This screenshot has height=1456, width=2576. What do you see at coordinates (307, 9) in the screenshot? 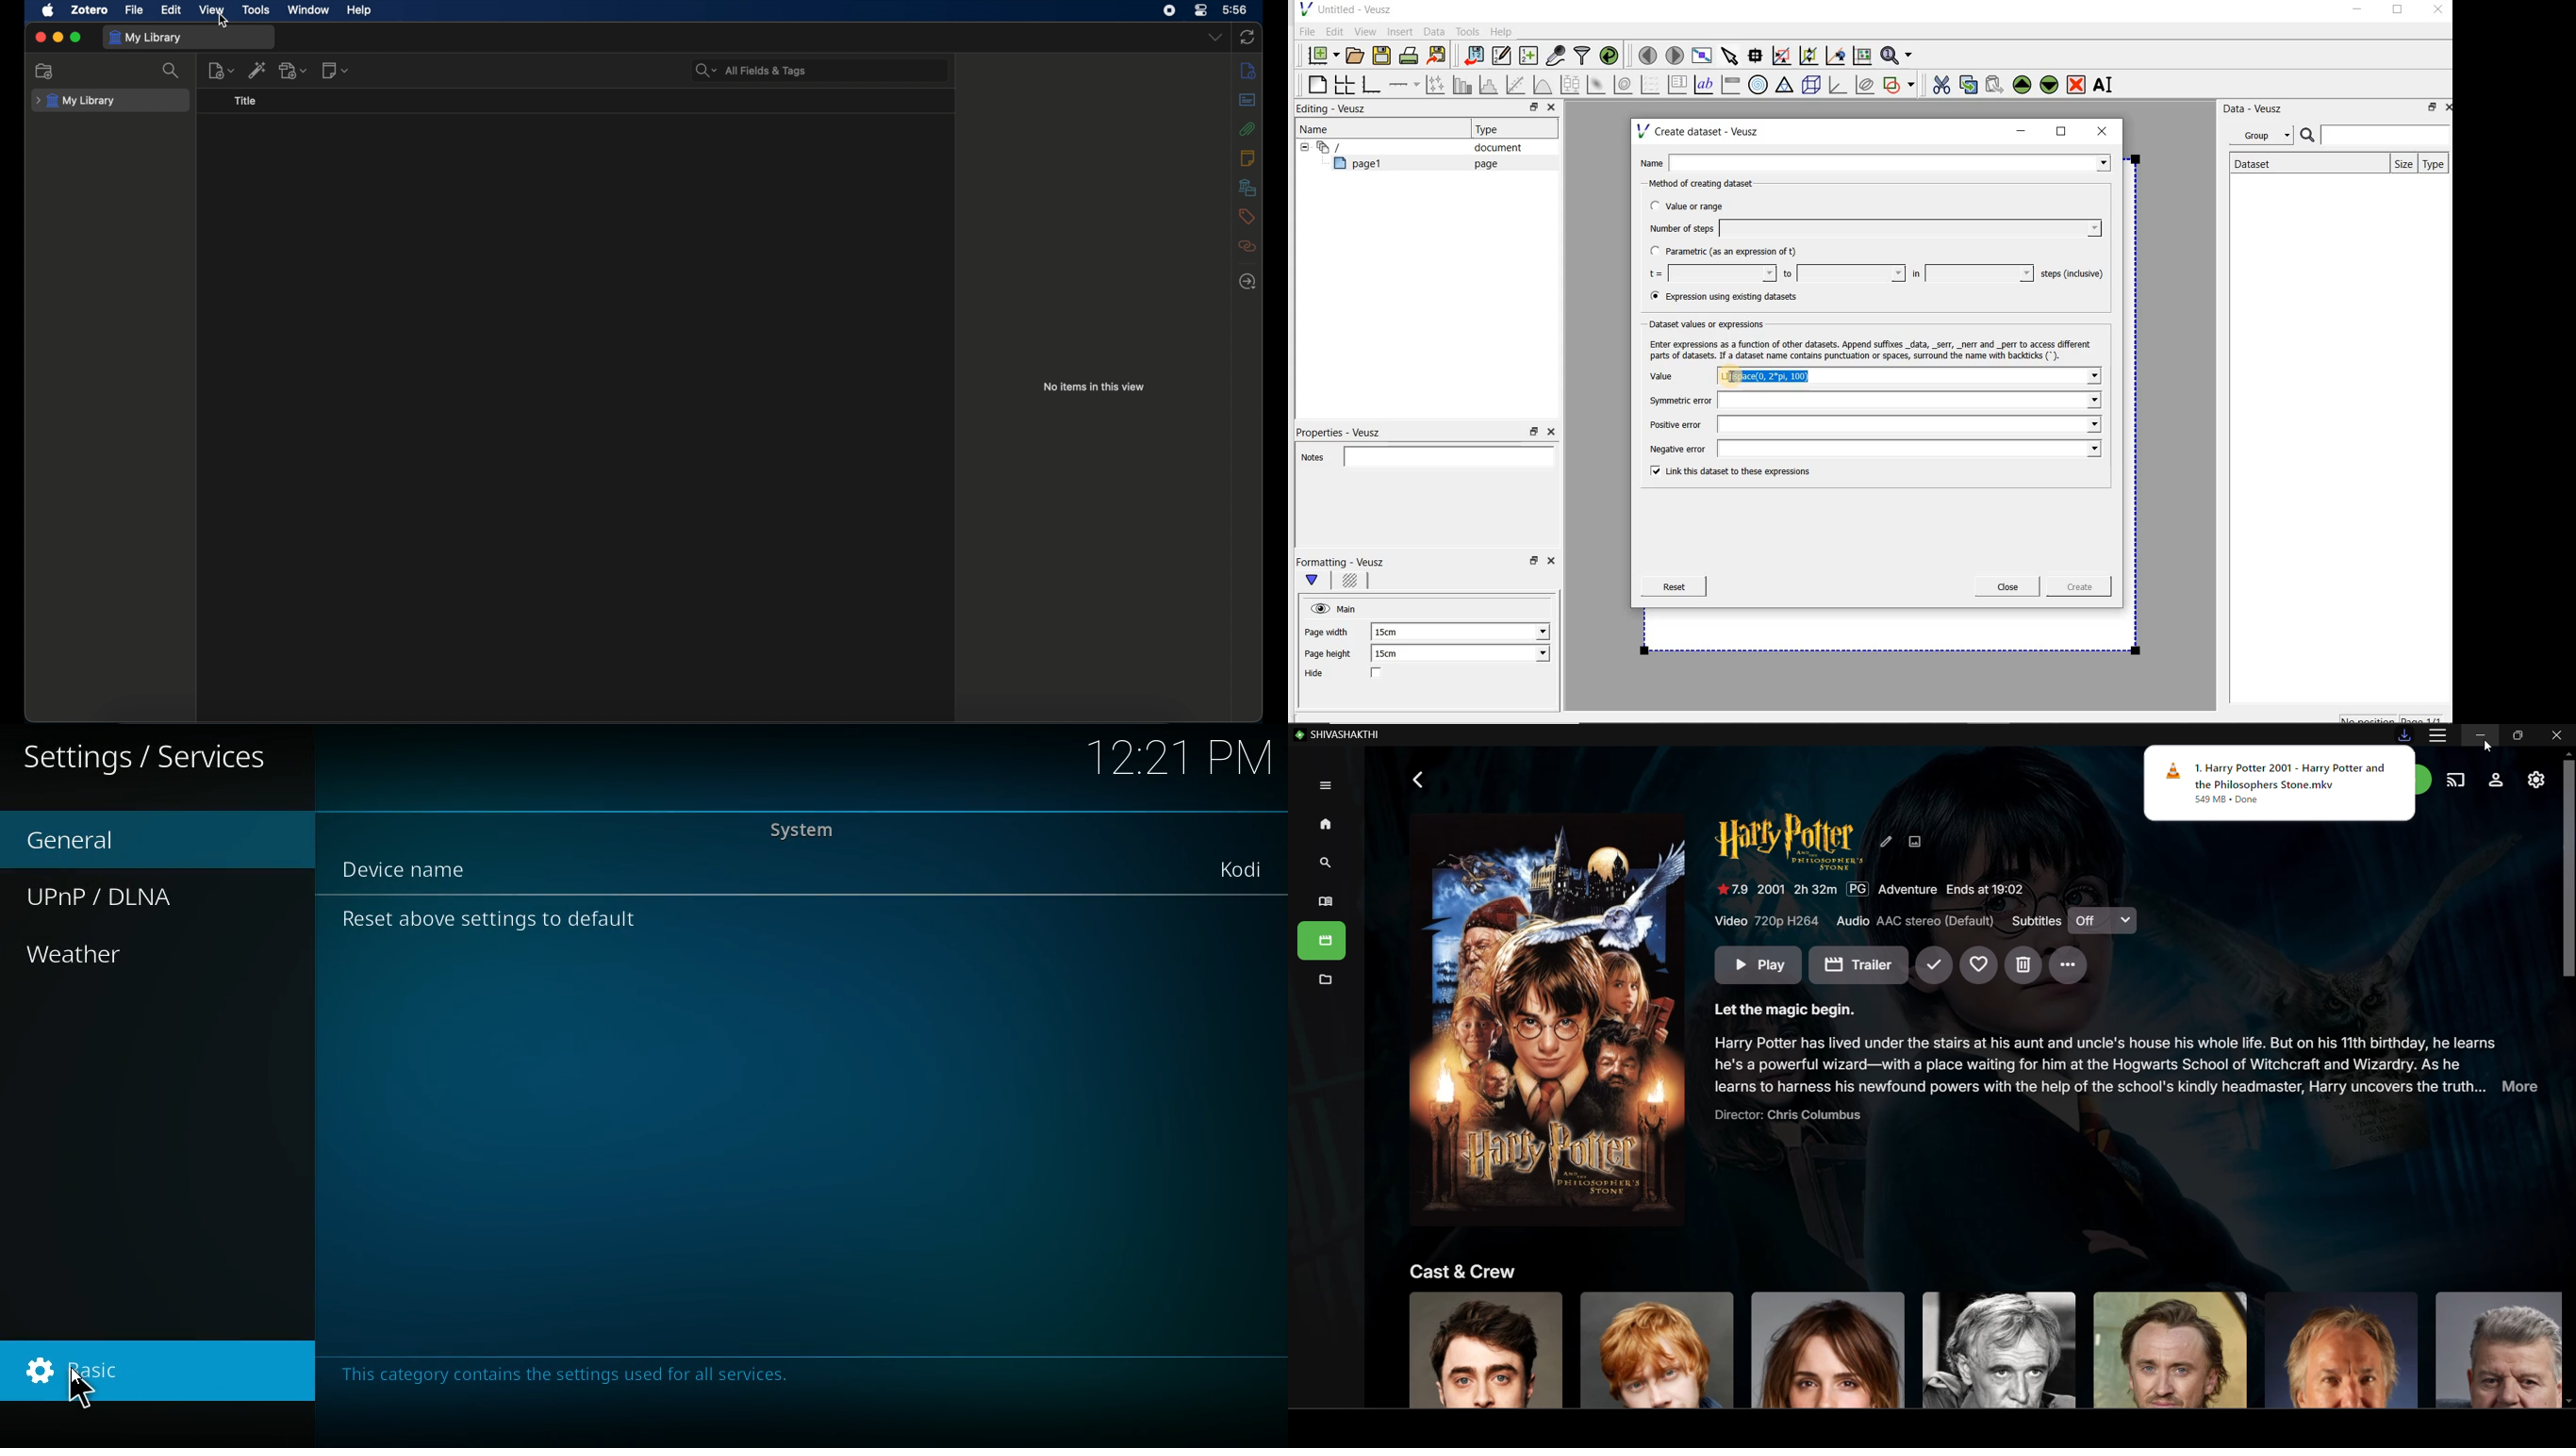
I see `window` at bounding box center [307, 9].